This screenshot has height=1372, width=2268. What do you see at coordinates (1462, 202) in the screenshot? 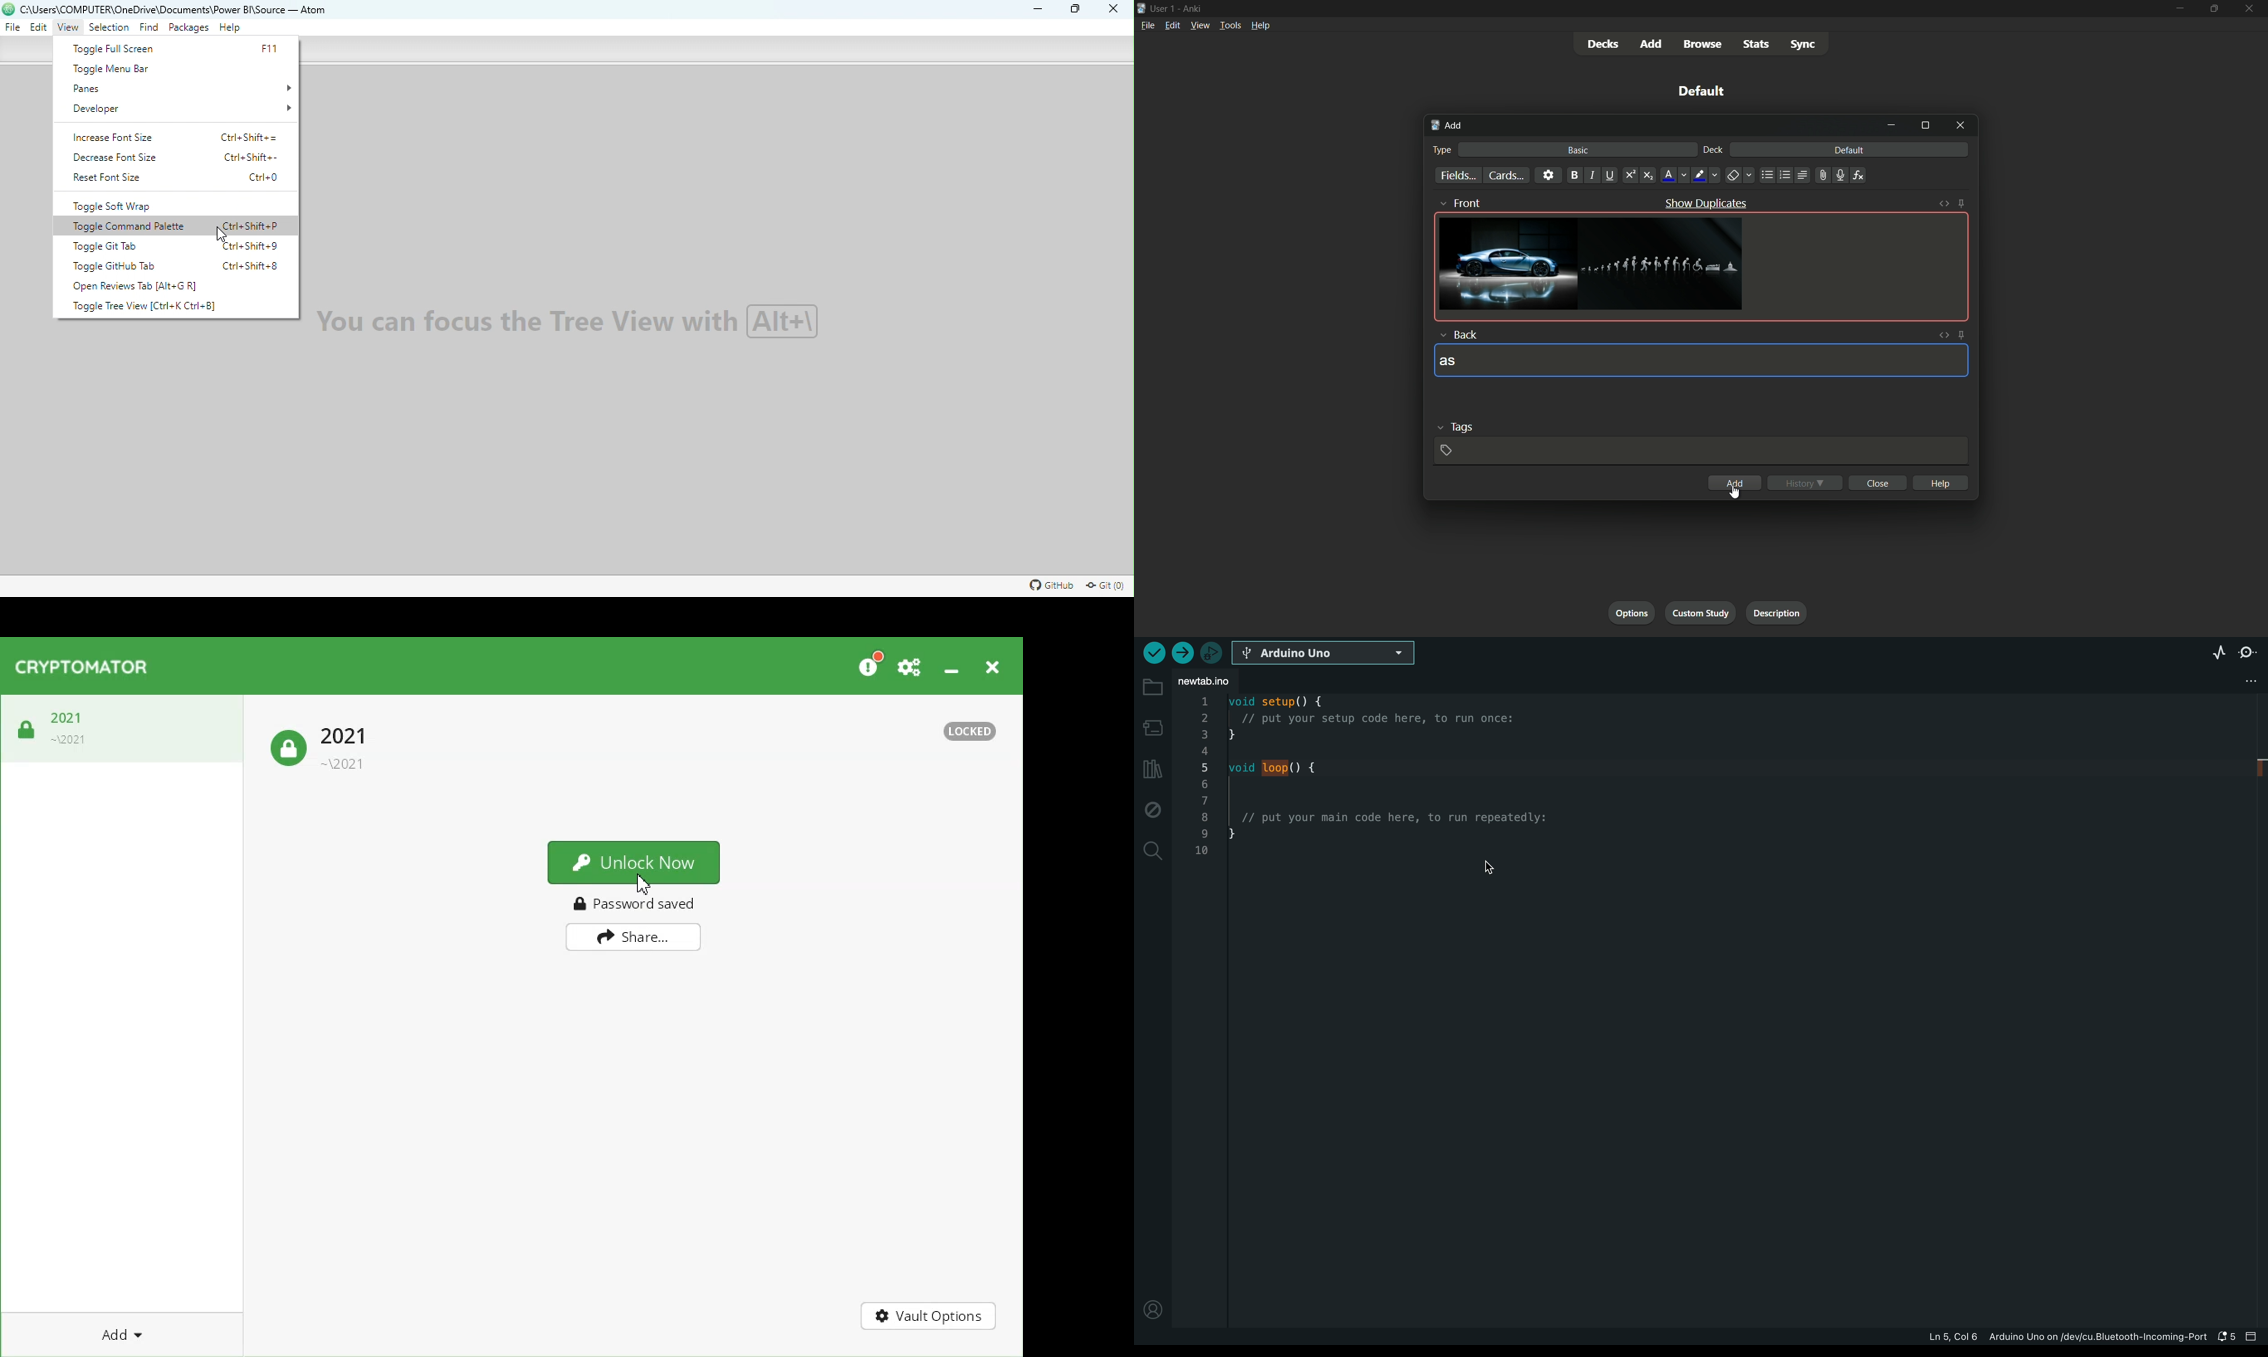
I see `front` at bounding box center [1462, 202].